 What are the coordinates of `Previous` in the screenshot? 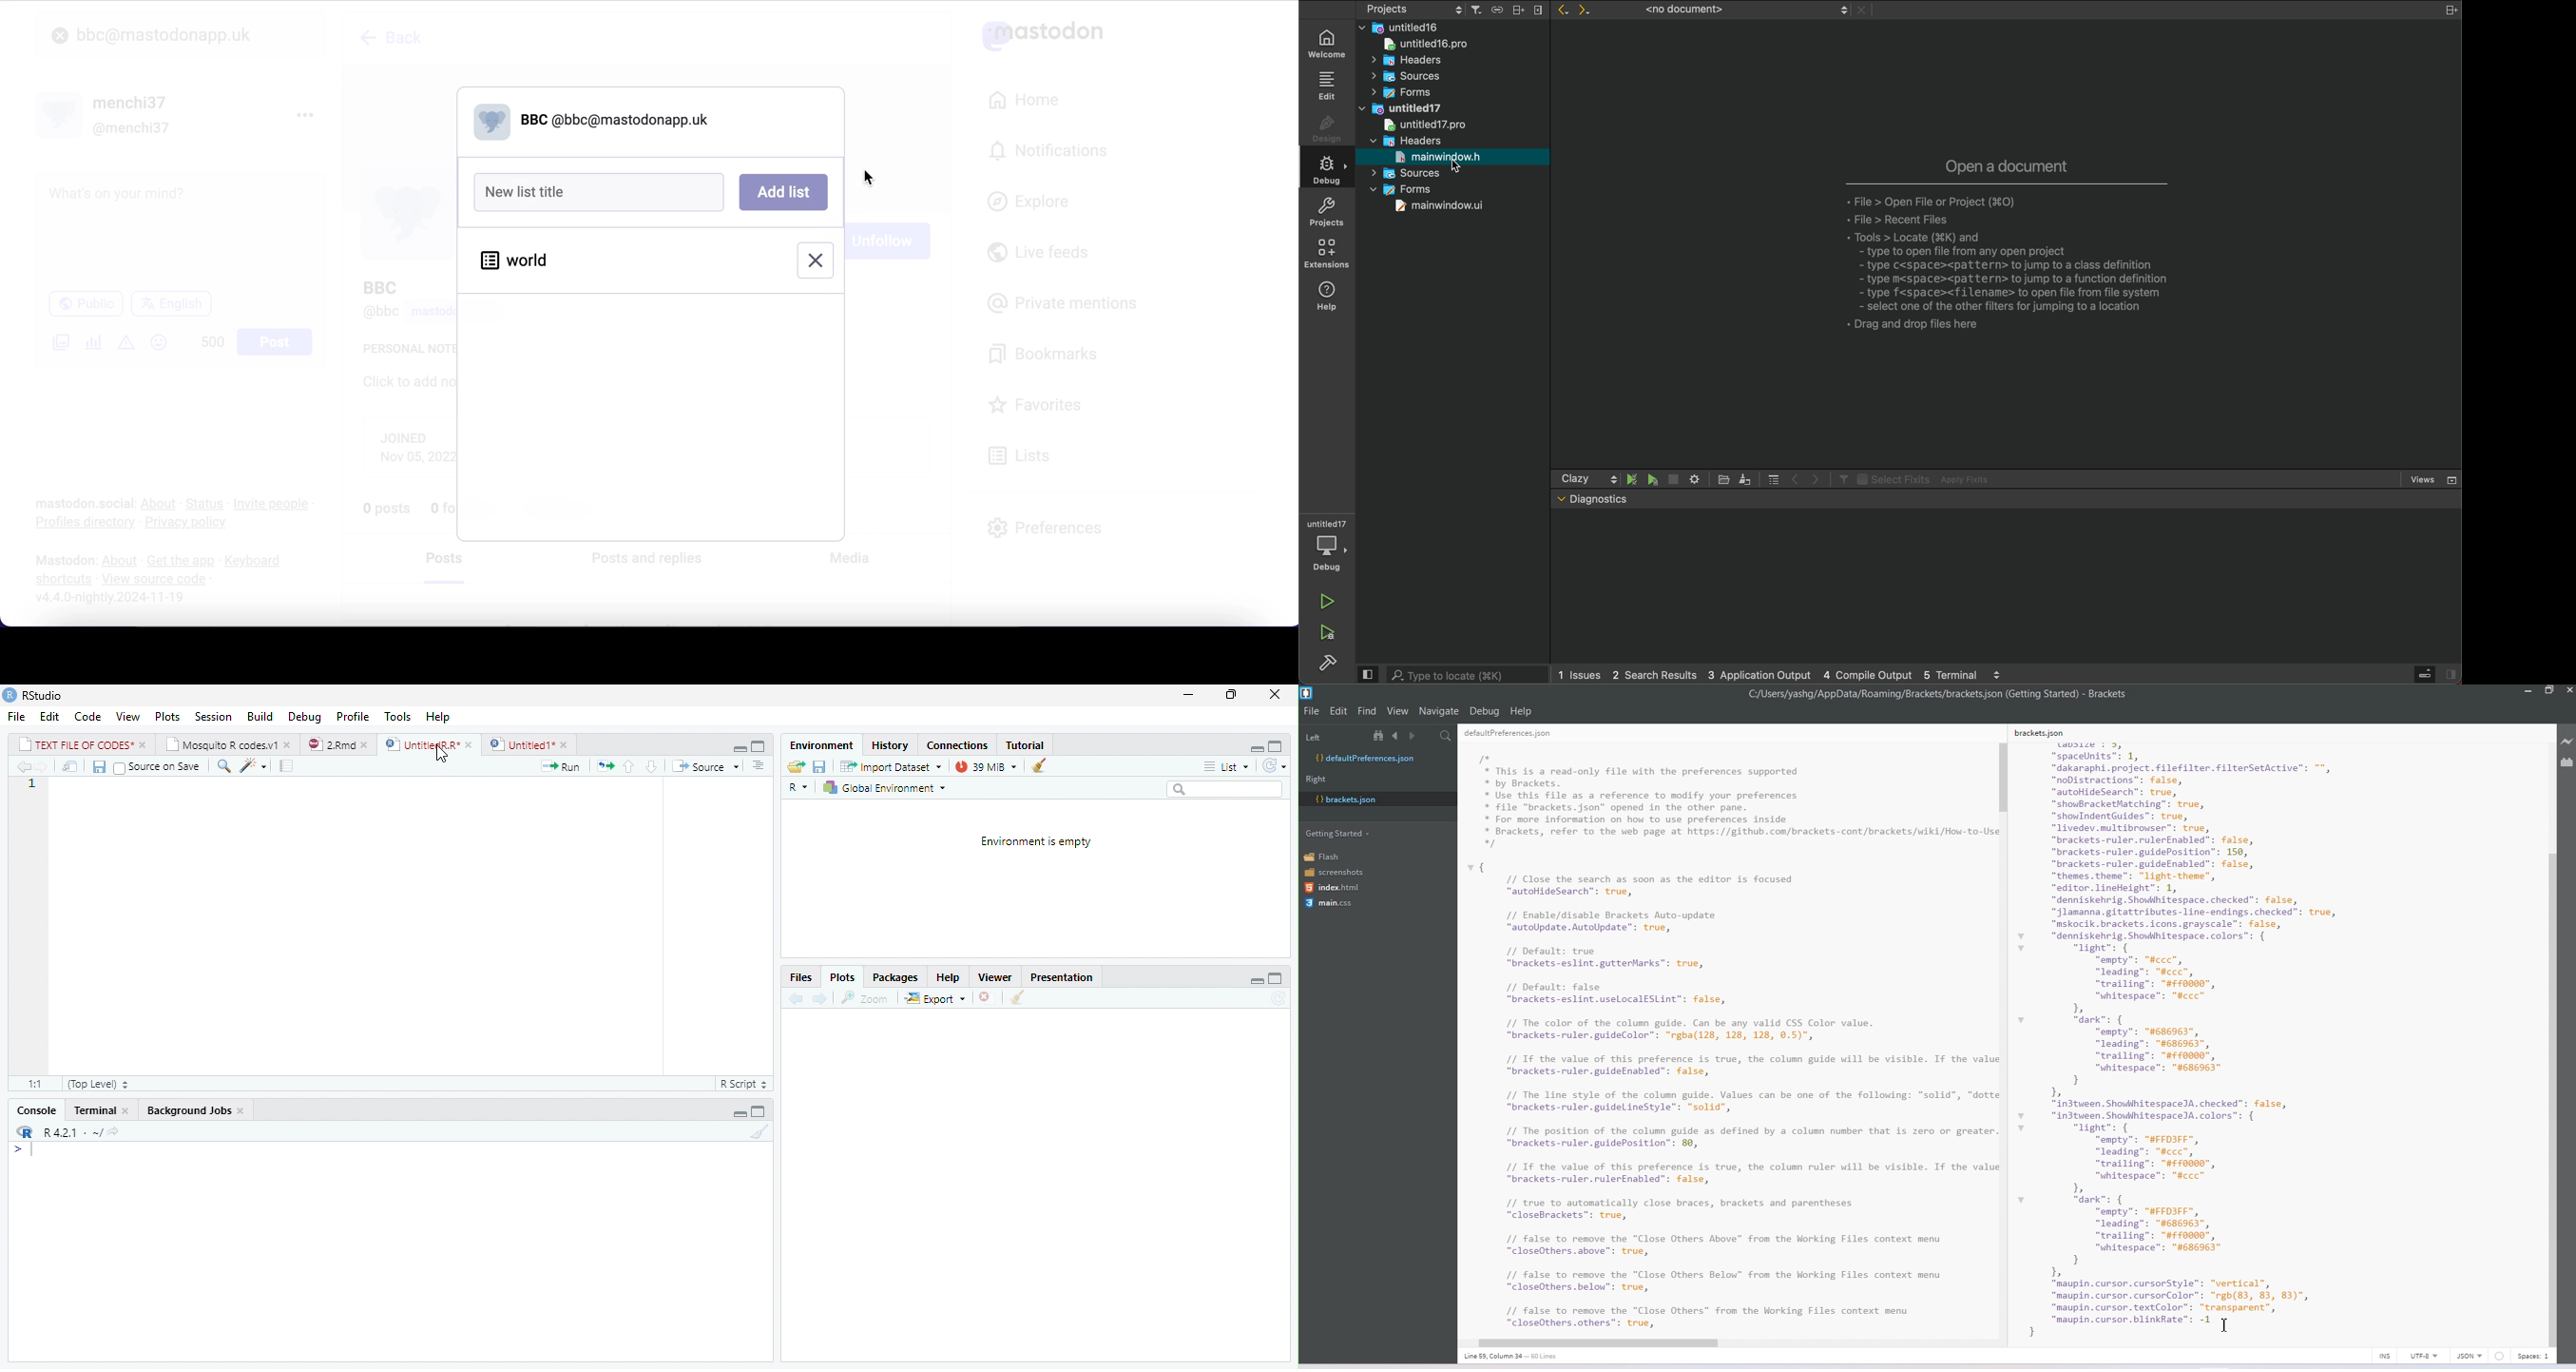 It's located at (22, 767).